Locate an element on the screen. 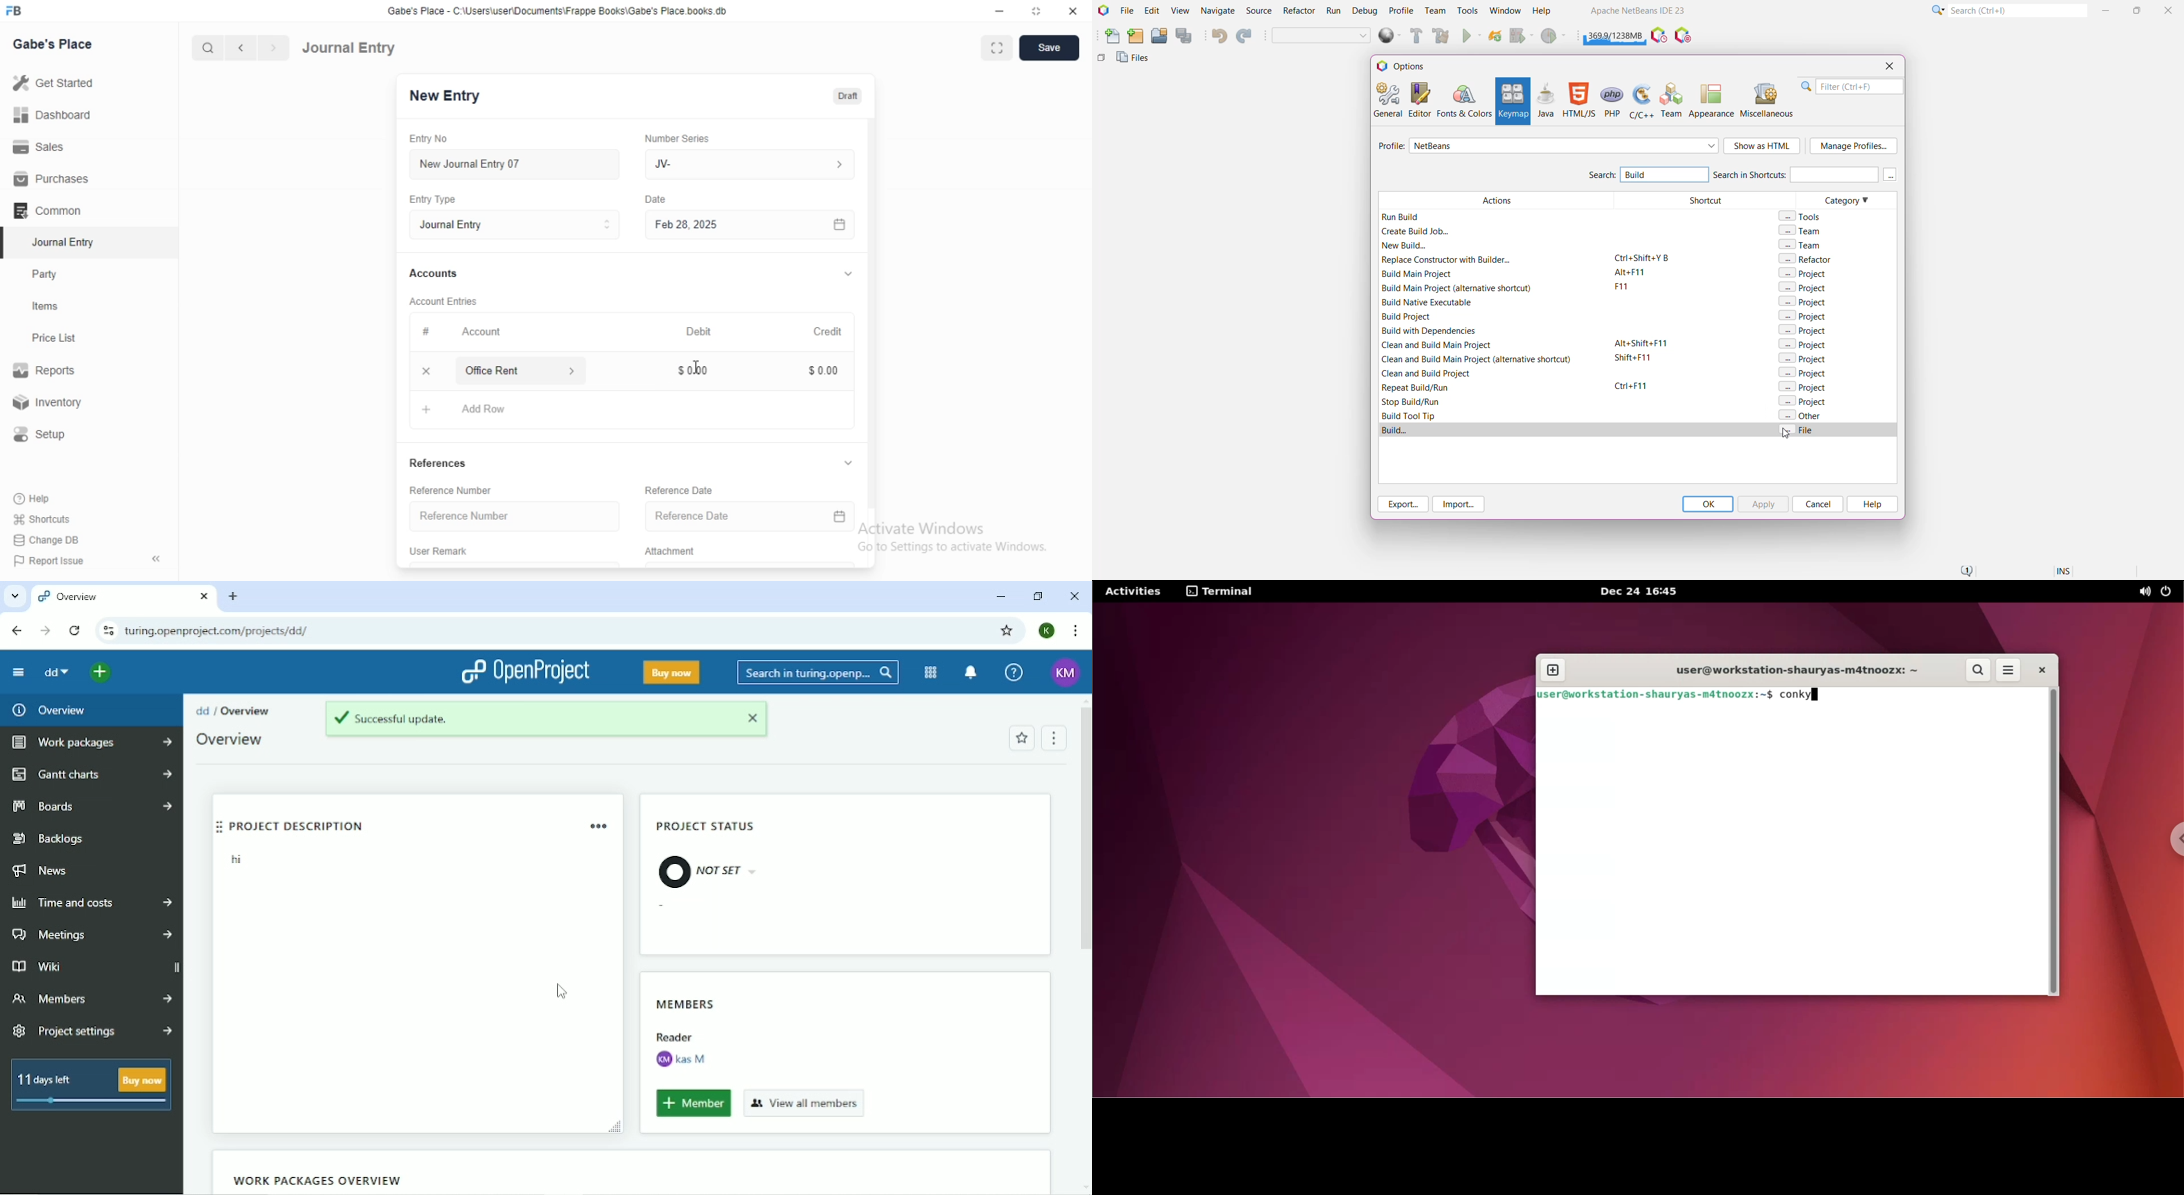   is located at coordinates (674, 1034).